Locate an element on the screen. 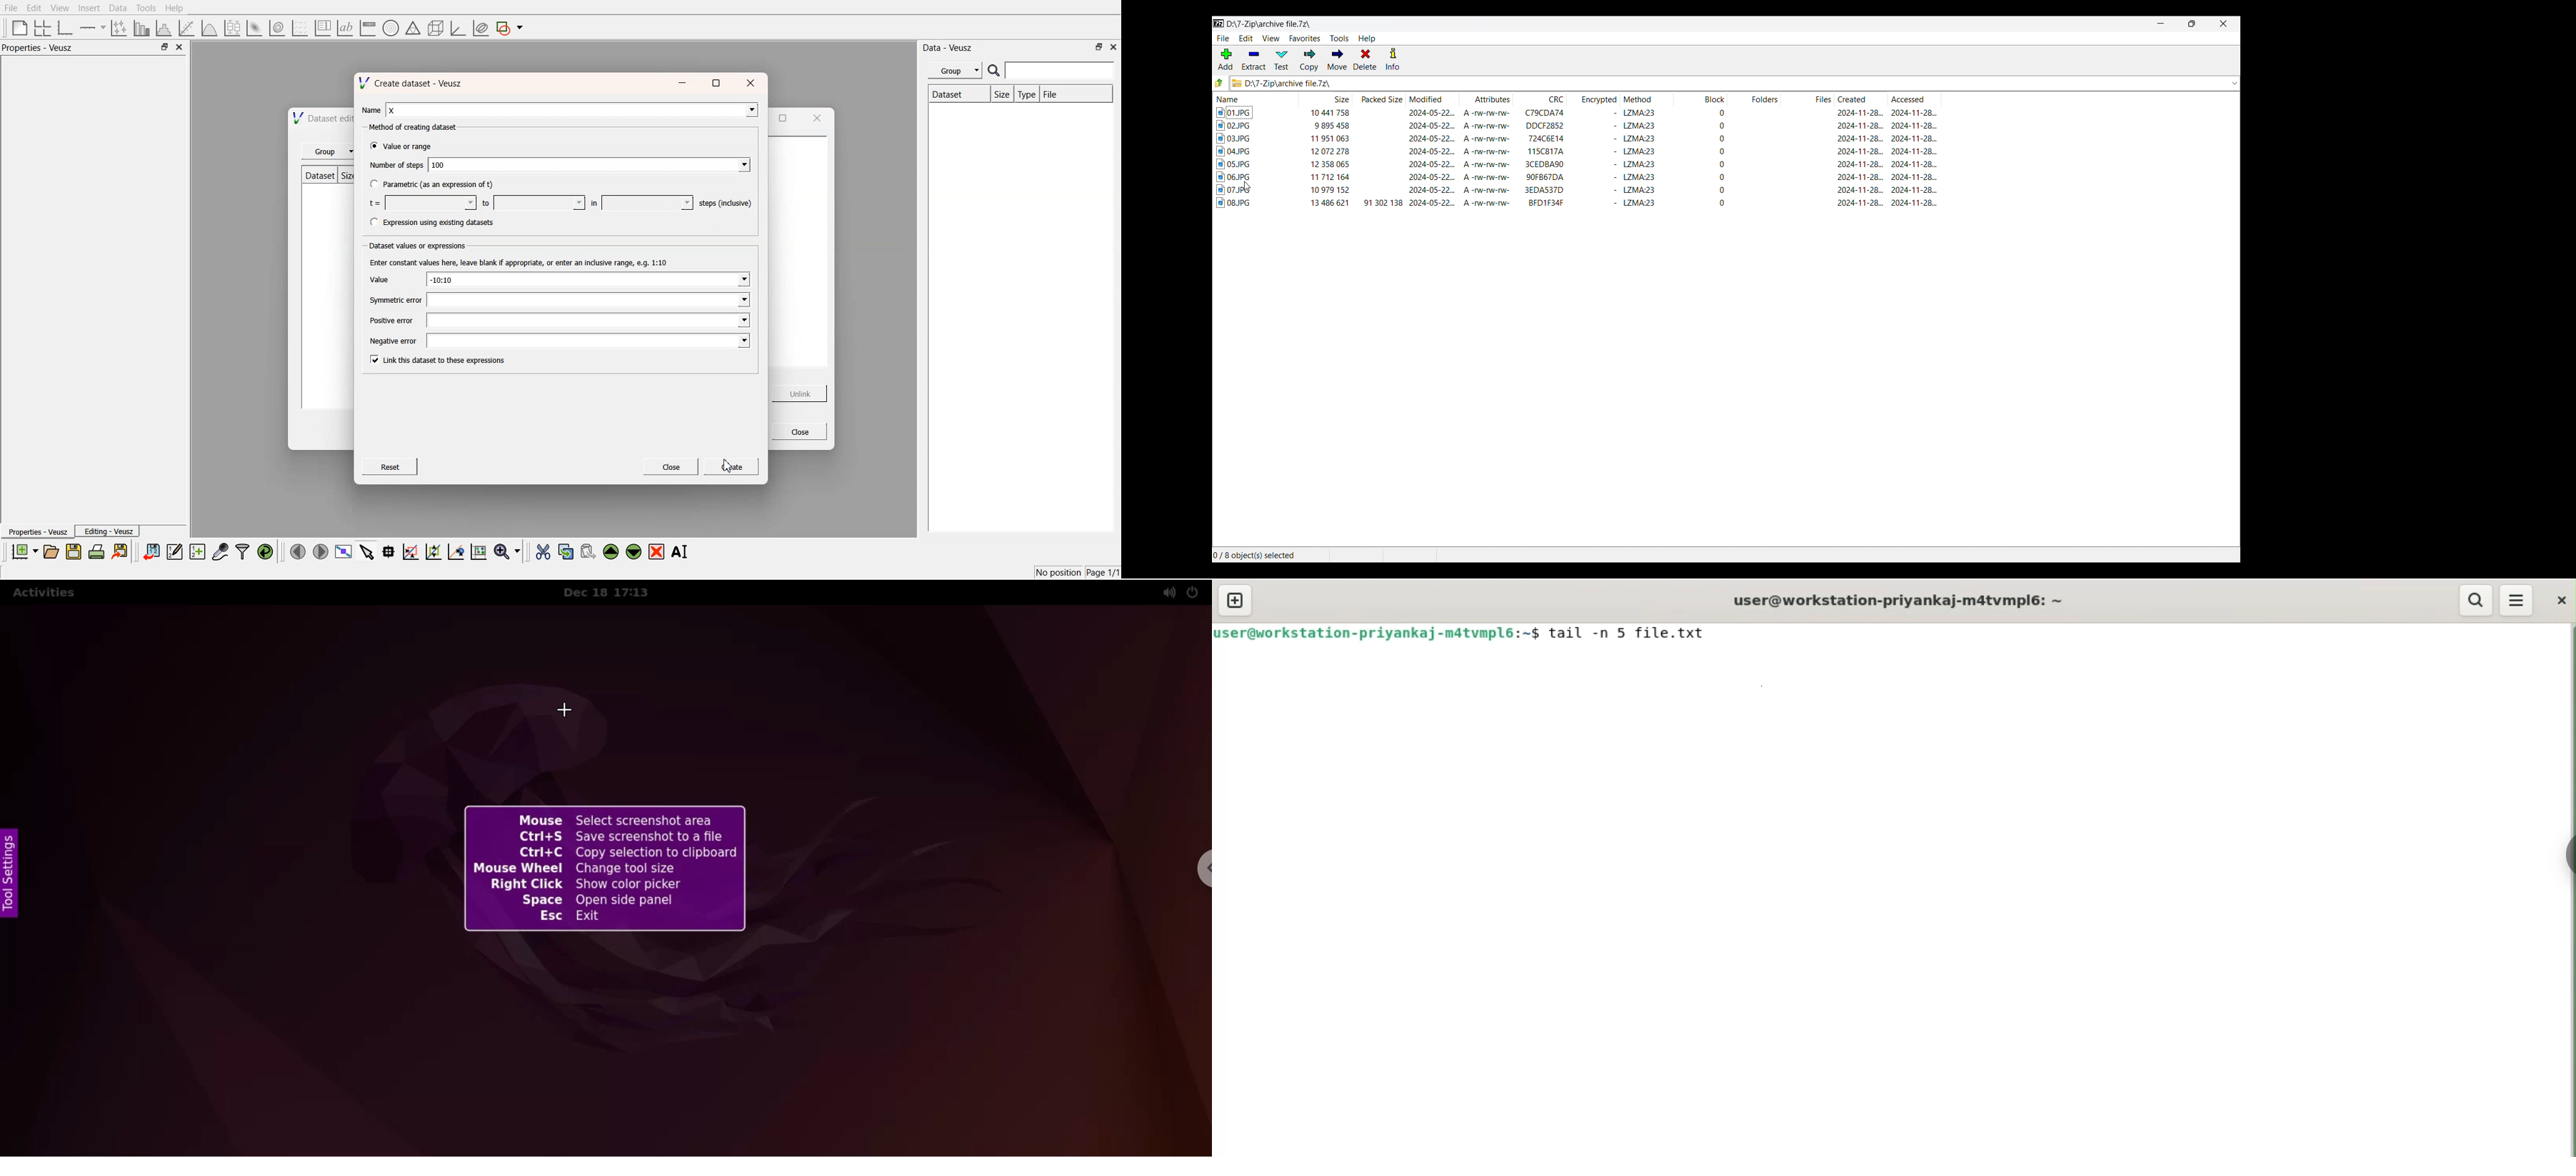 This screenshot has height=1176, width=2576. CRC is located at coordinates (1545, 177).